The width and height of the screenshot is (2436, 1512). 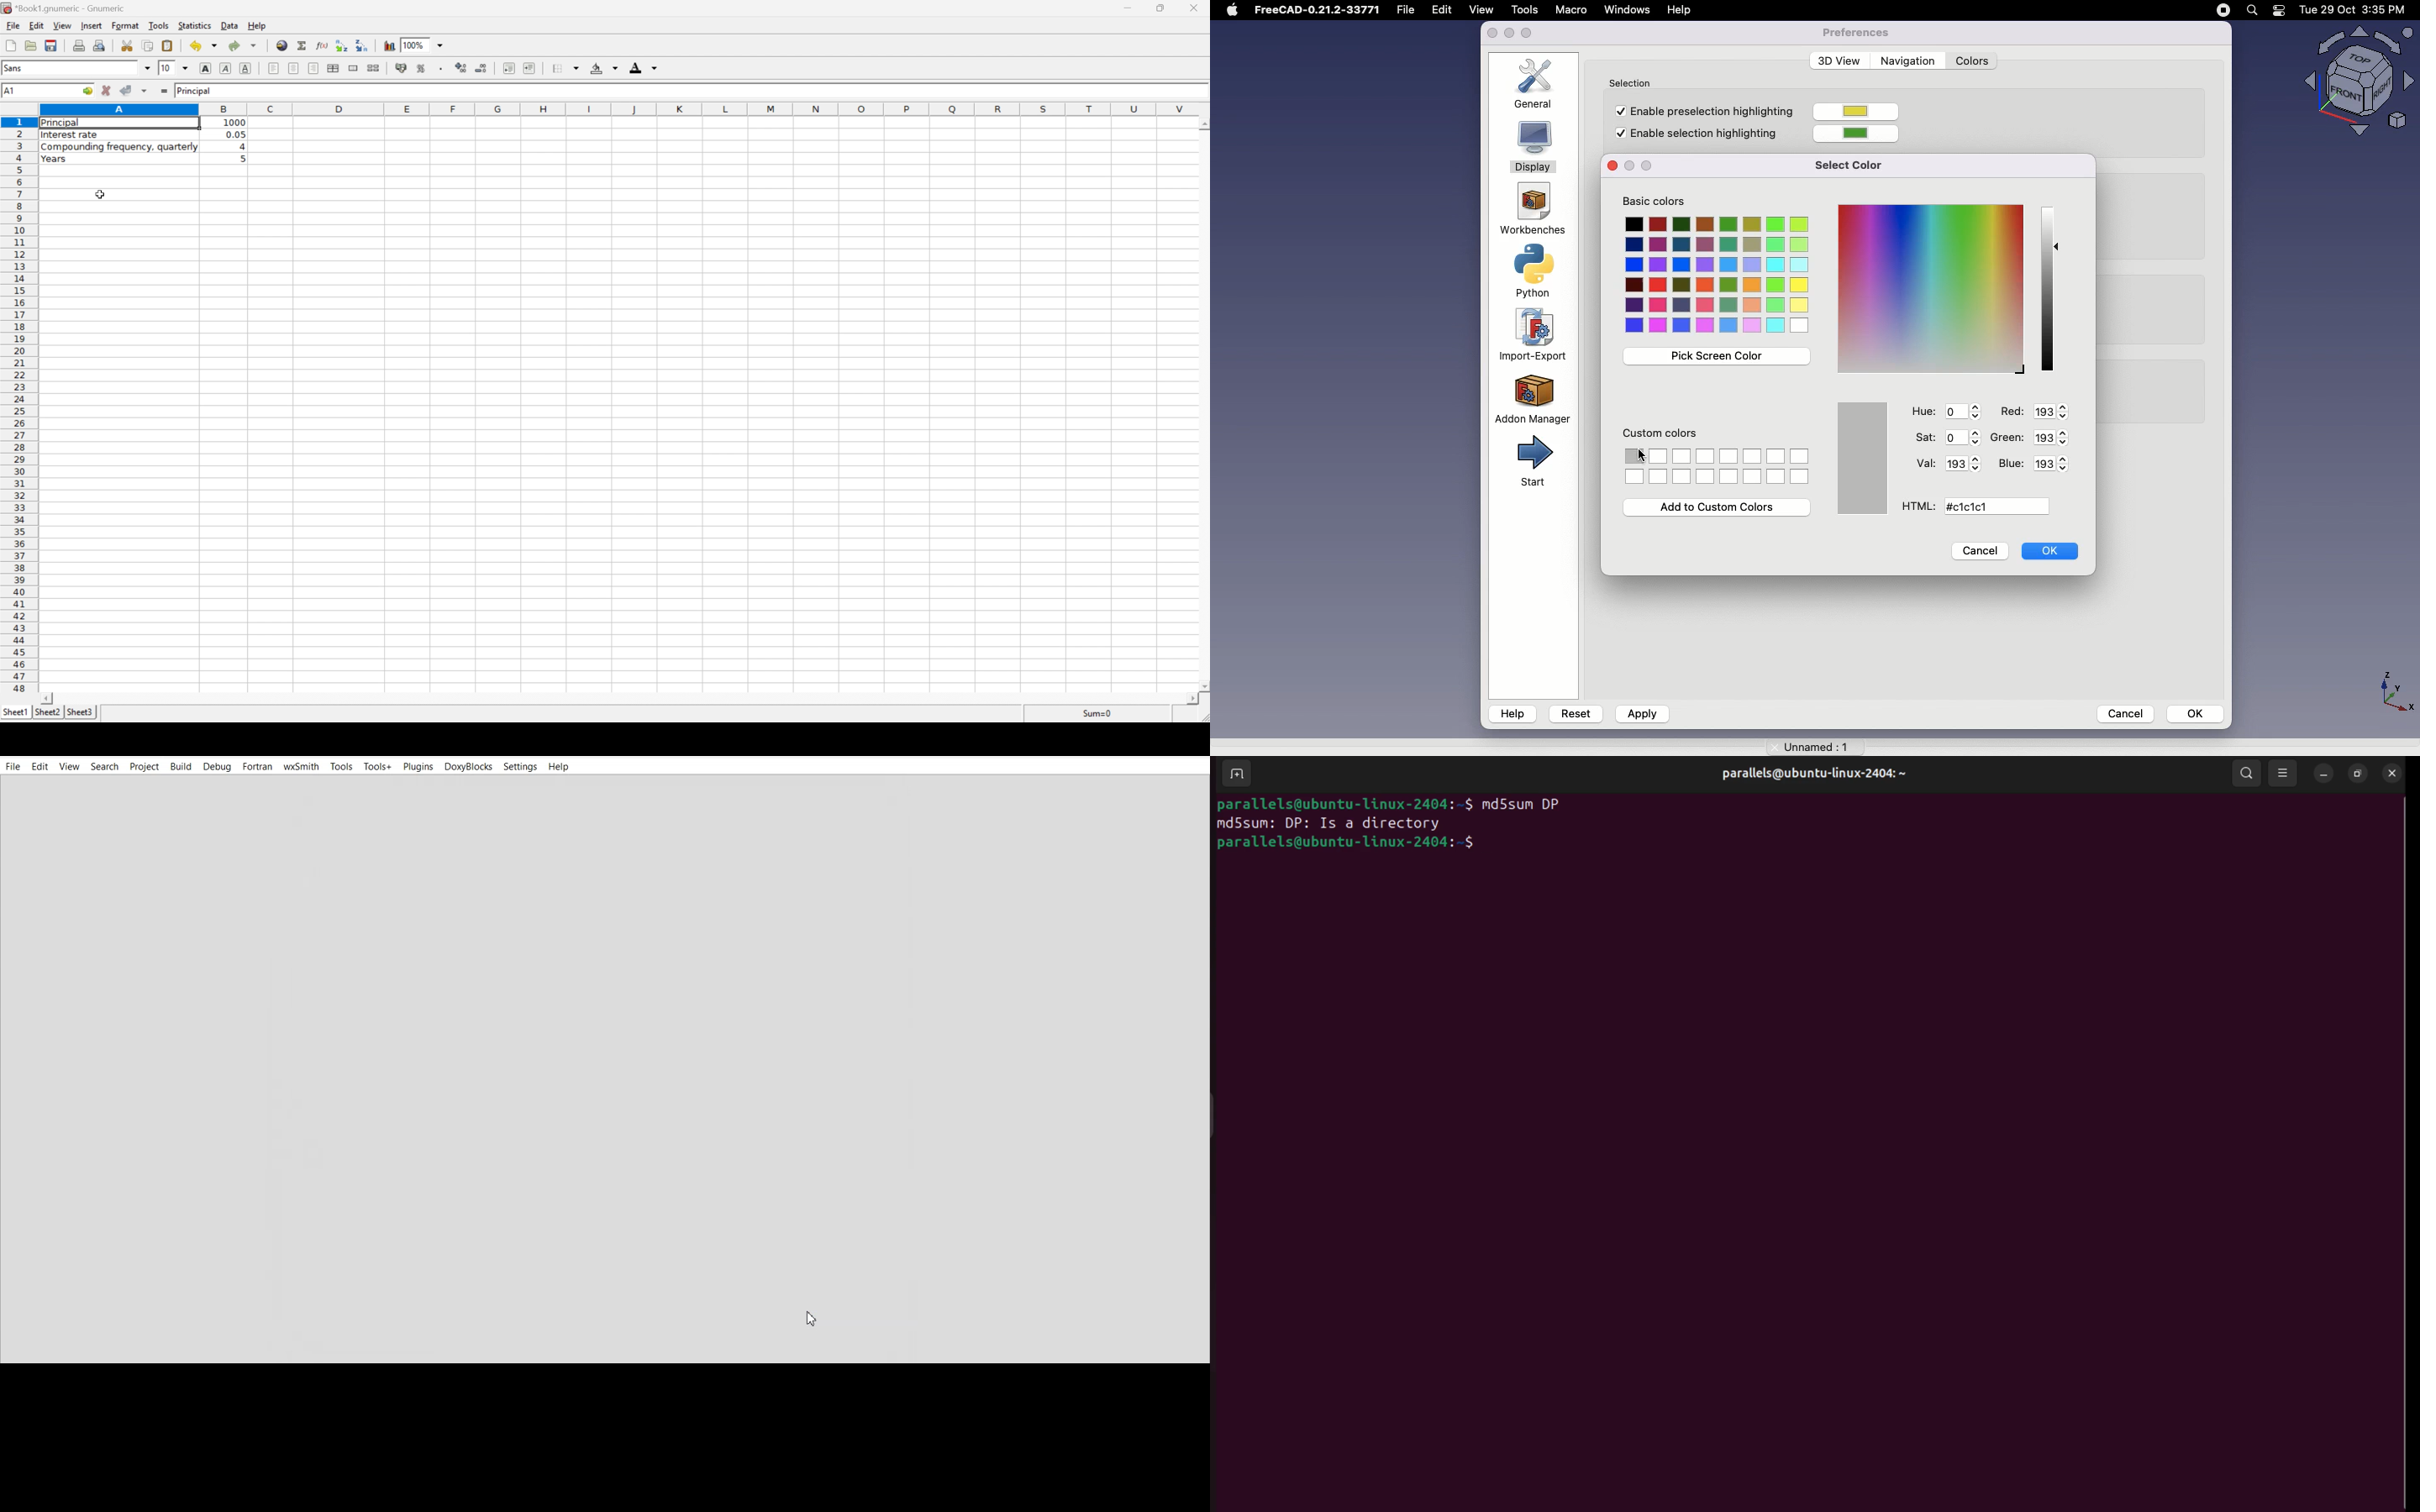 I want to click on Settings, so click(x=521, y=767).